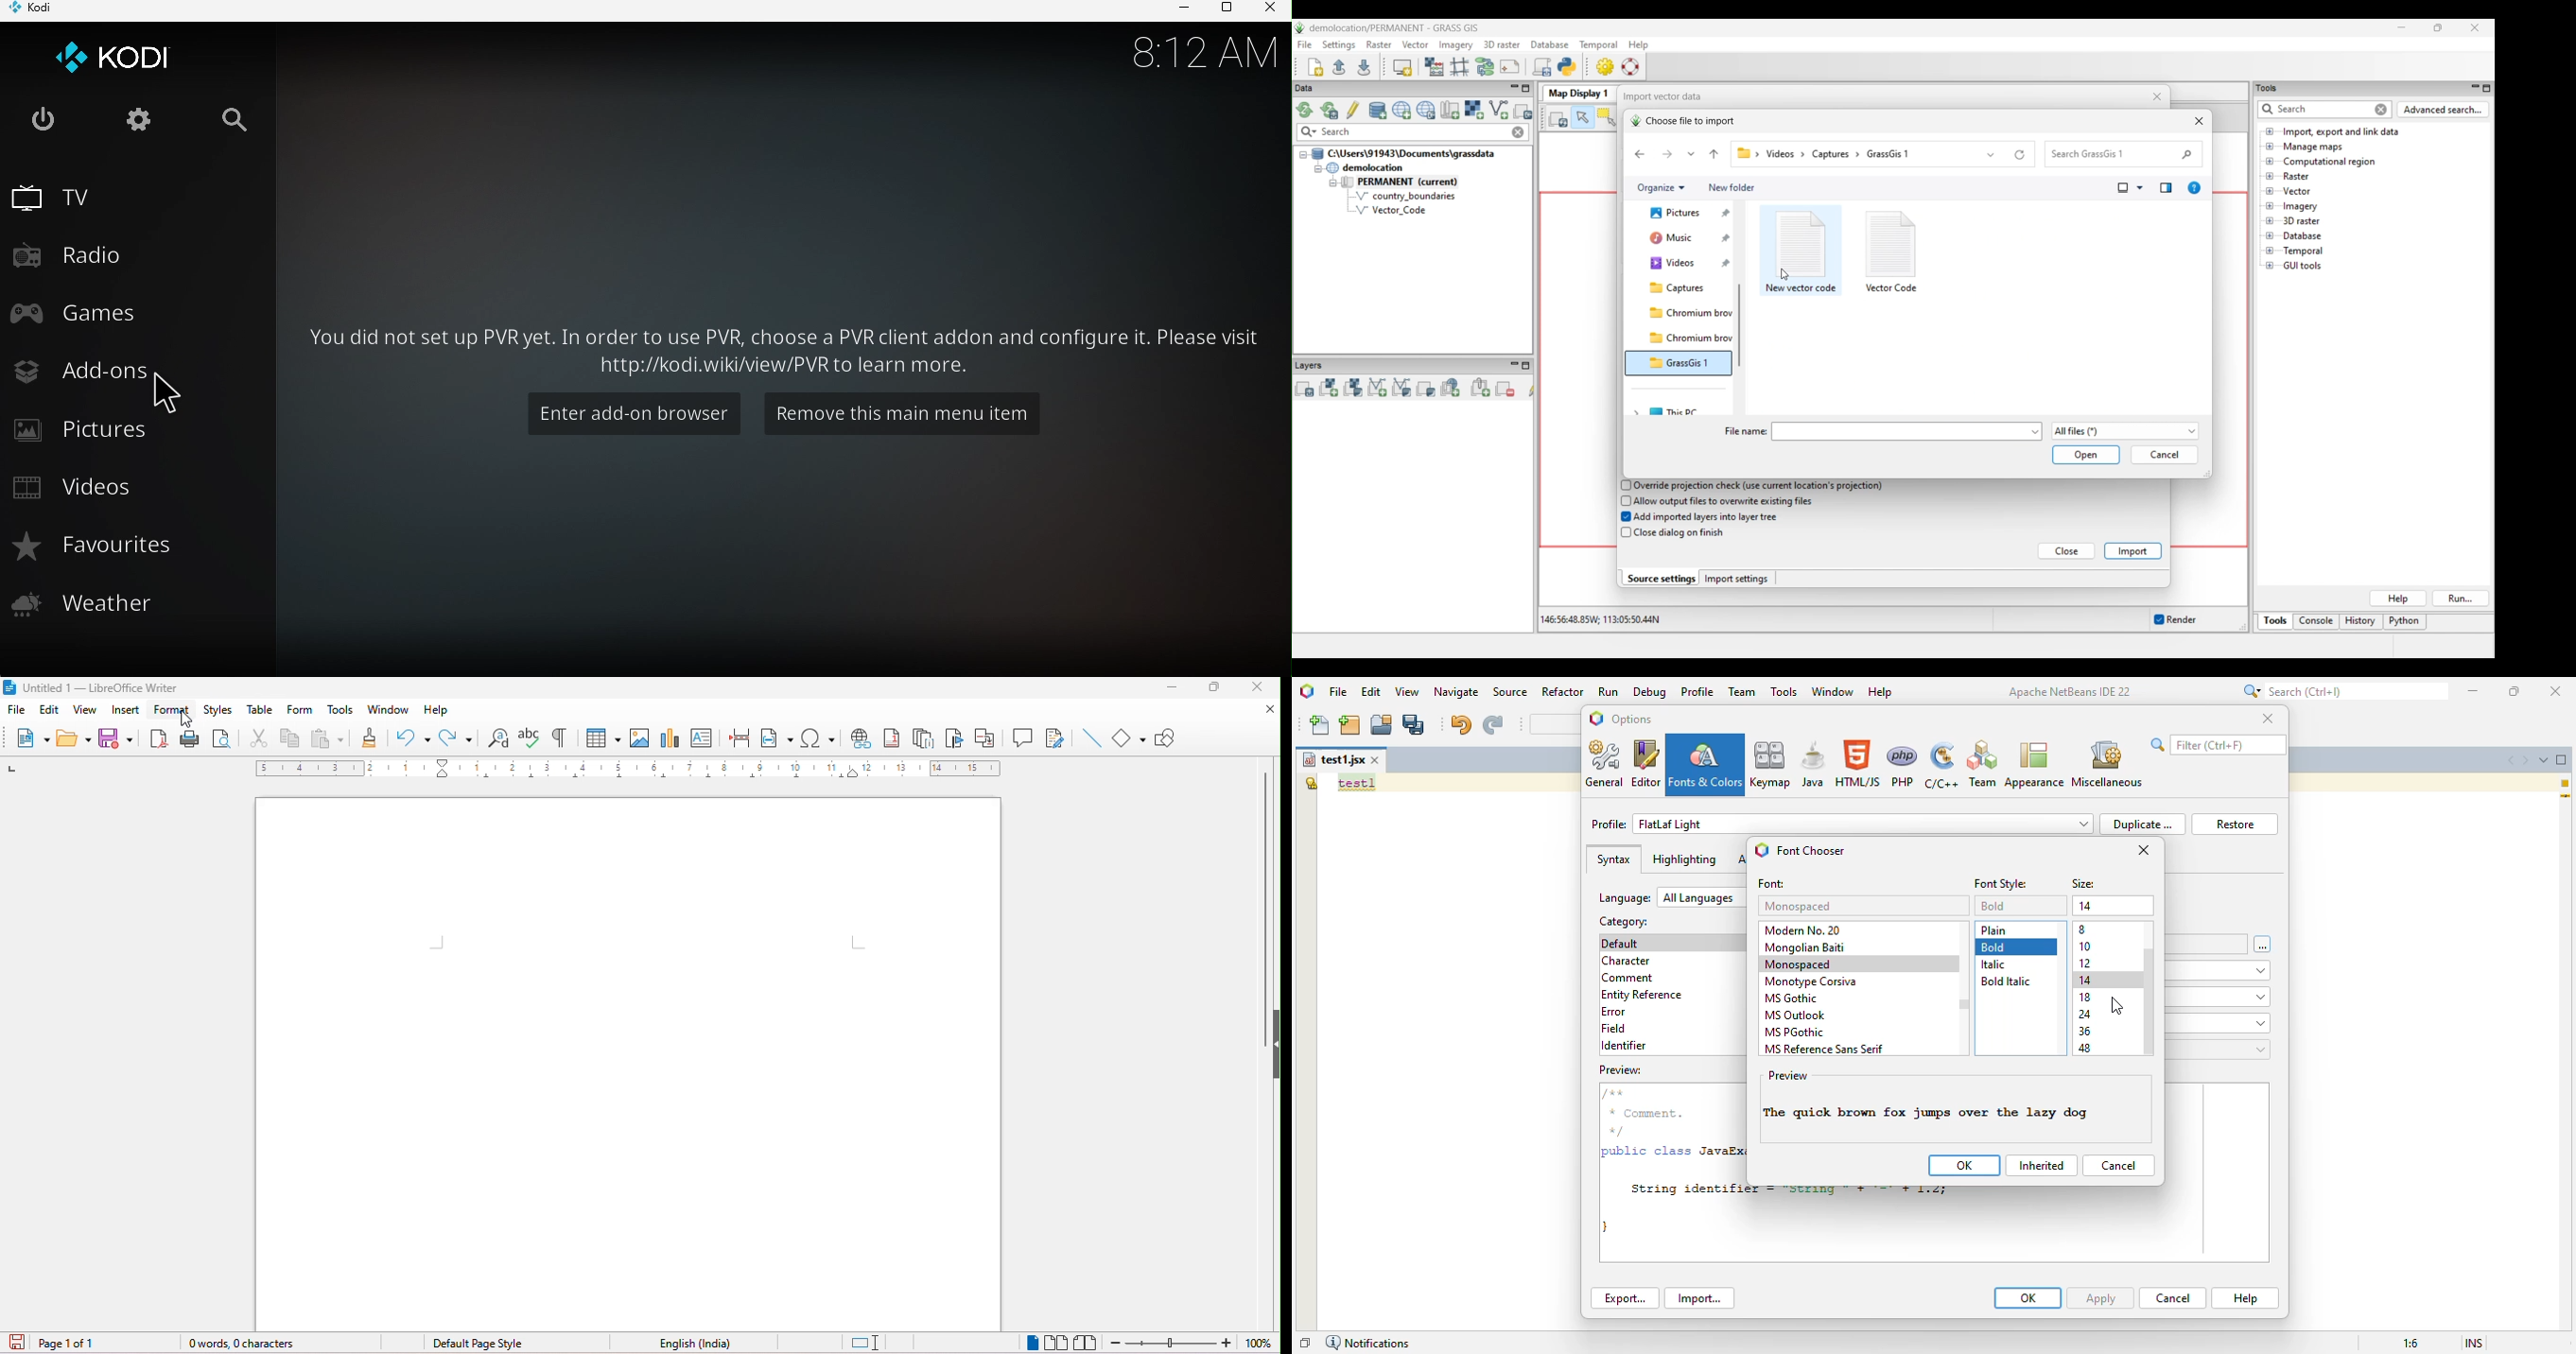  Describe the element at coordinates (2515, 691) in the screenshot. I see `maximize` at that location.